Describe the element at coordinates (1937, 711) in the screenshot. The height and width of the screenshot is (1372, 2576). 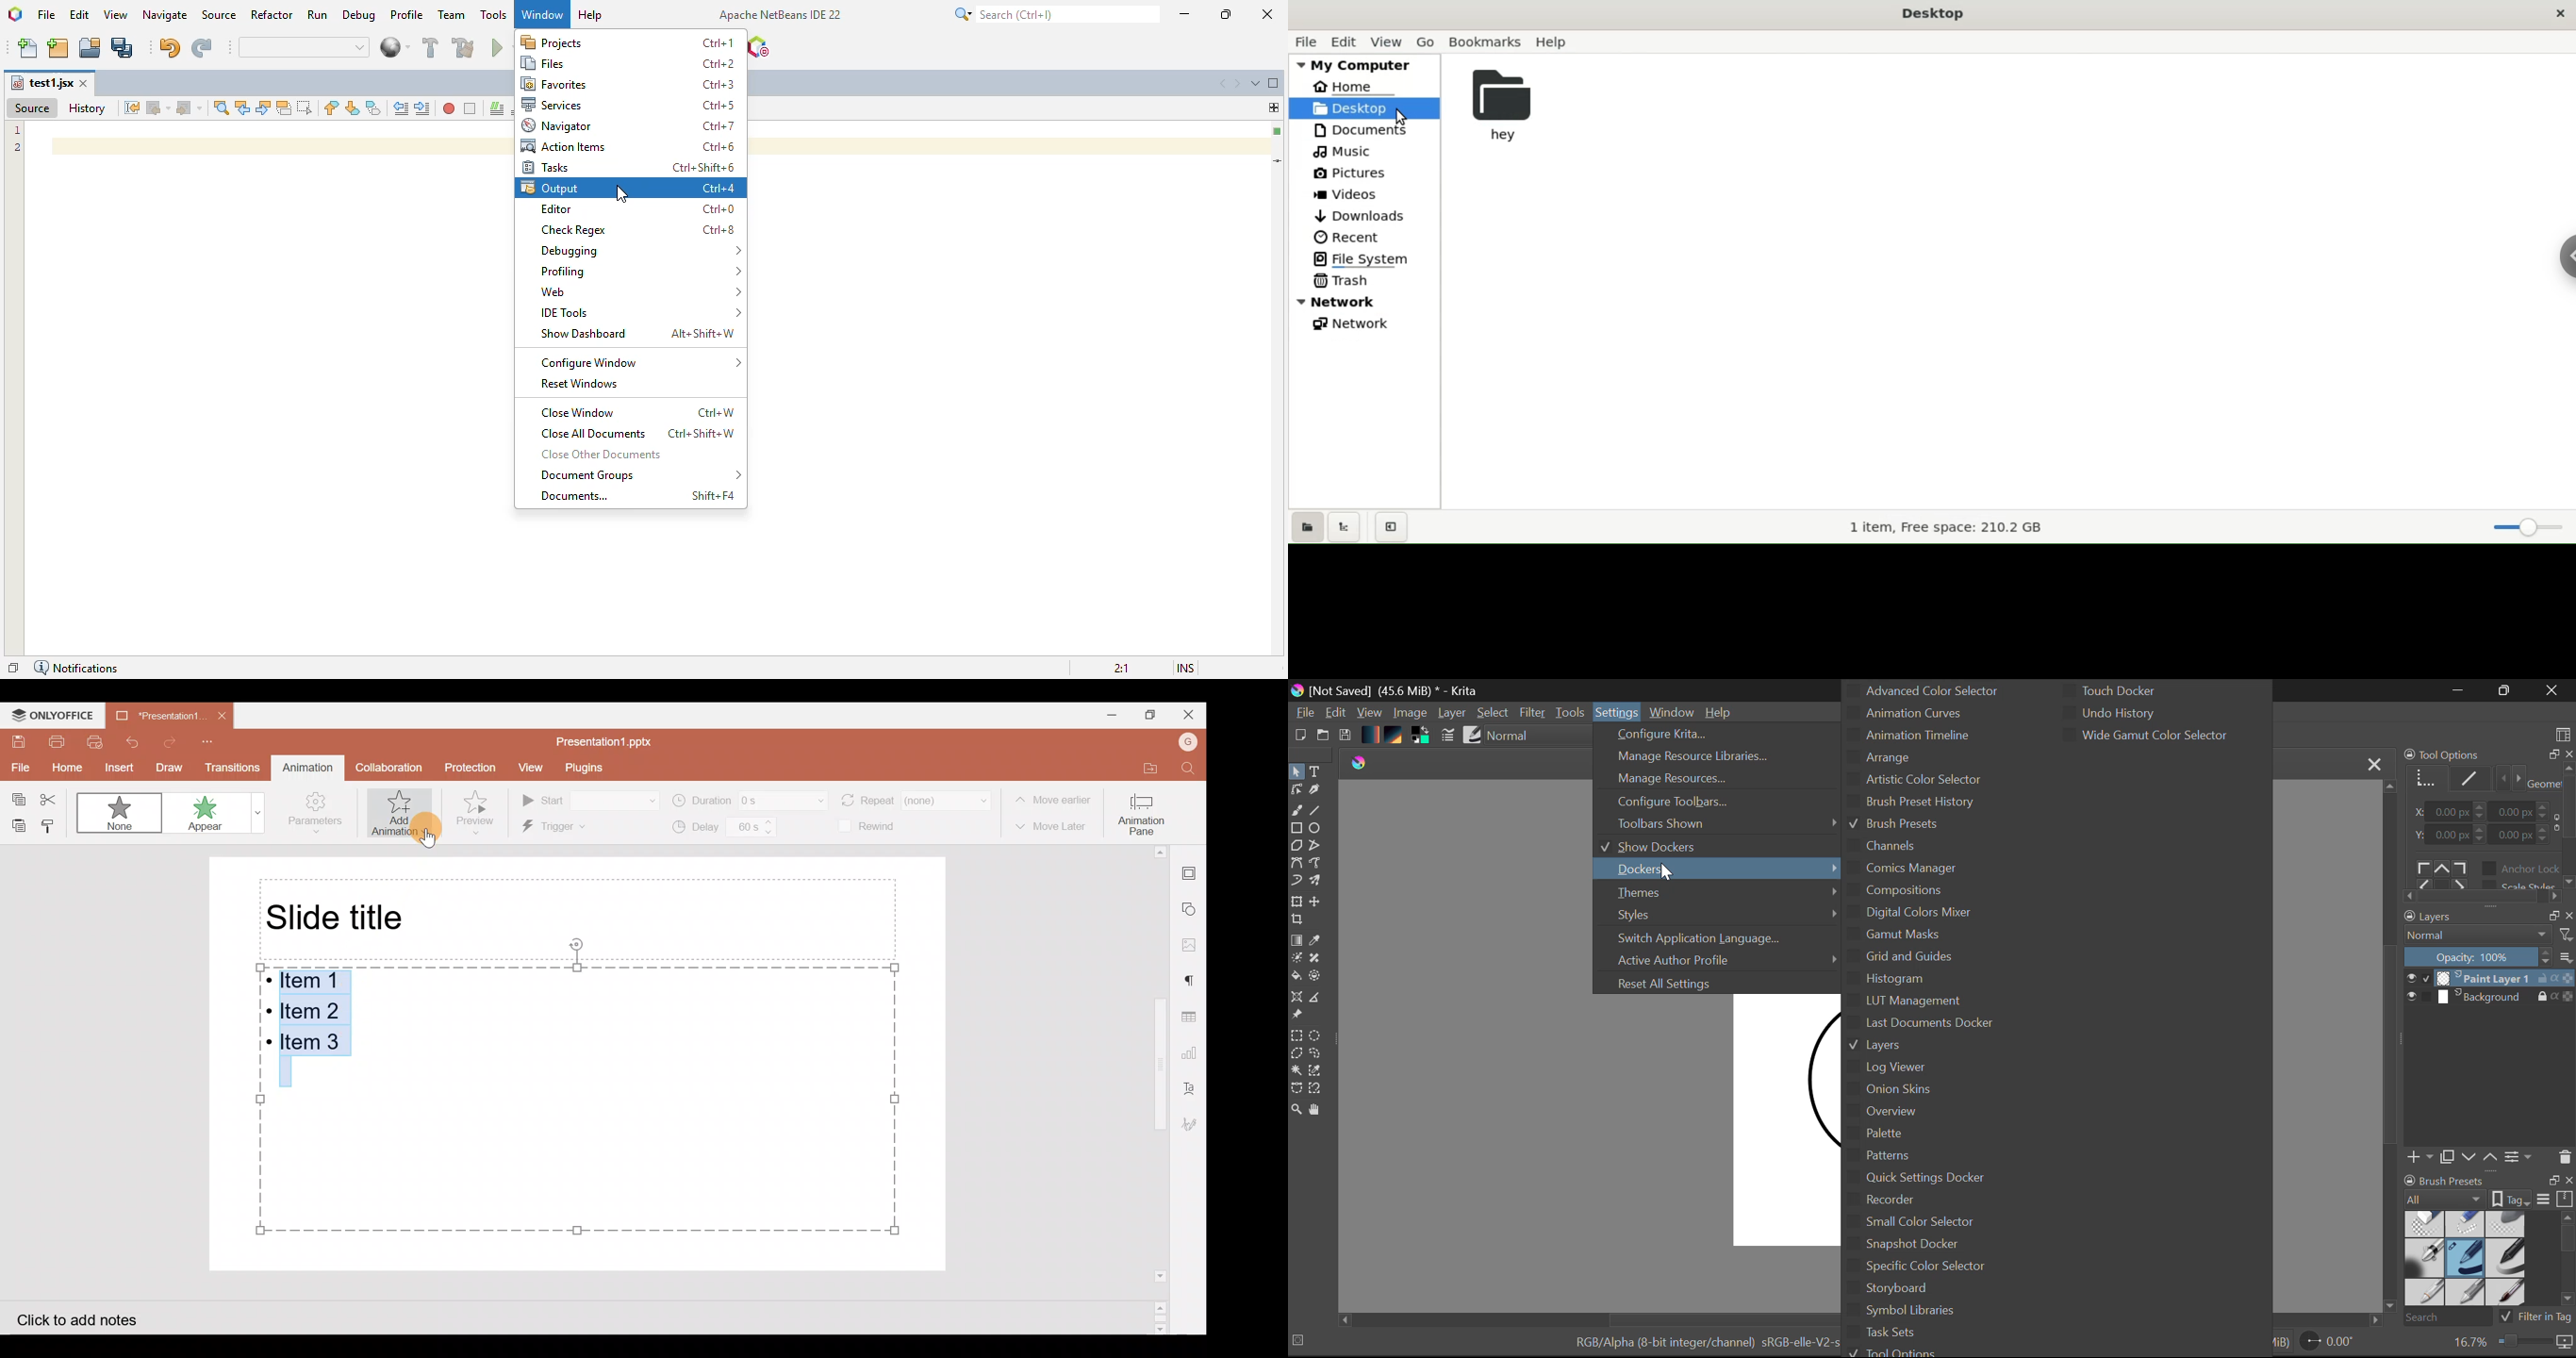
I see `Animation Curves` at that location.